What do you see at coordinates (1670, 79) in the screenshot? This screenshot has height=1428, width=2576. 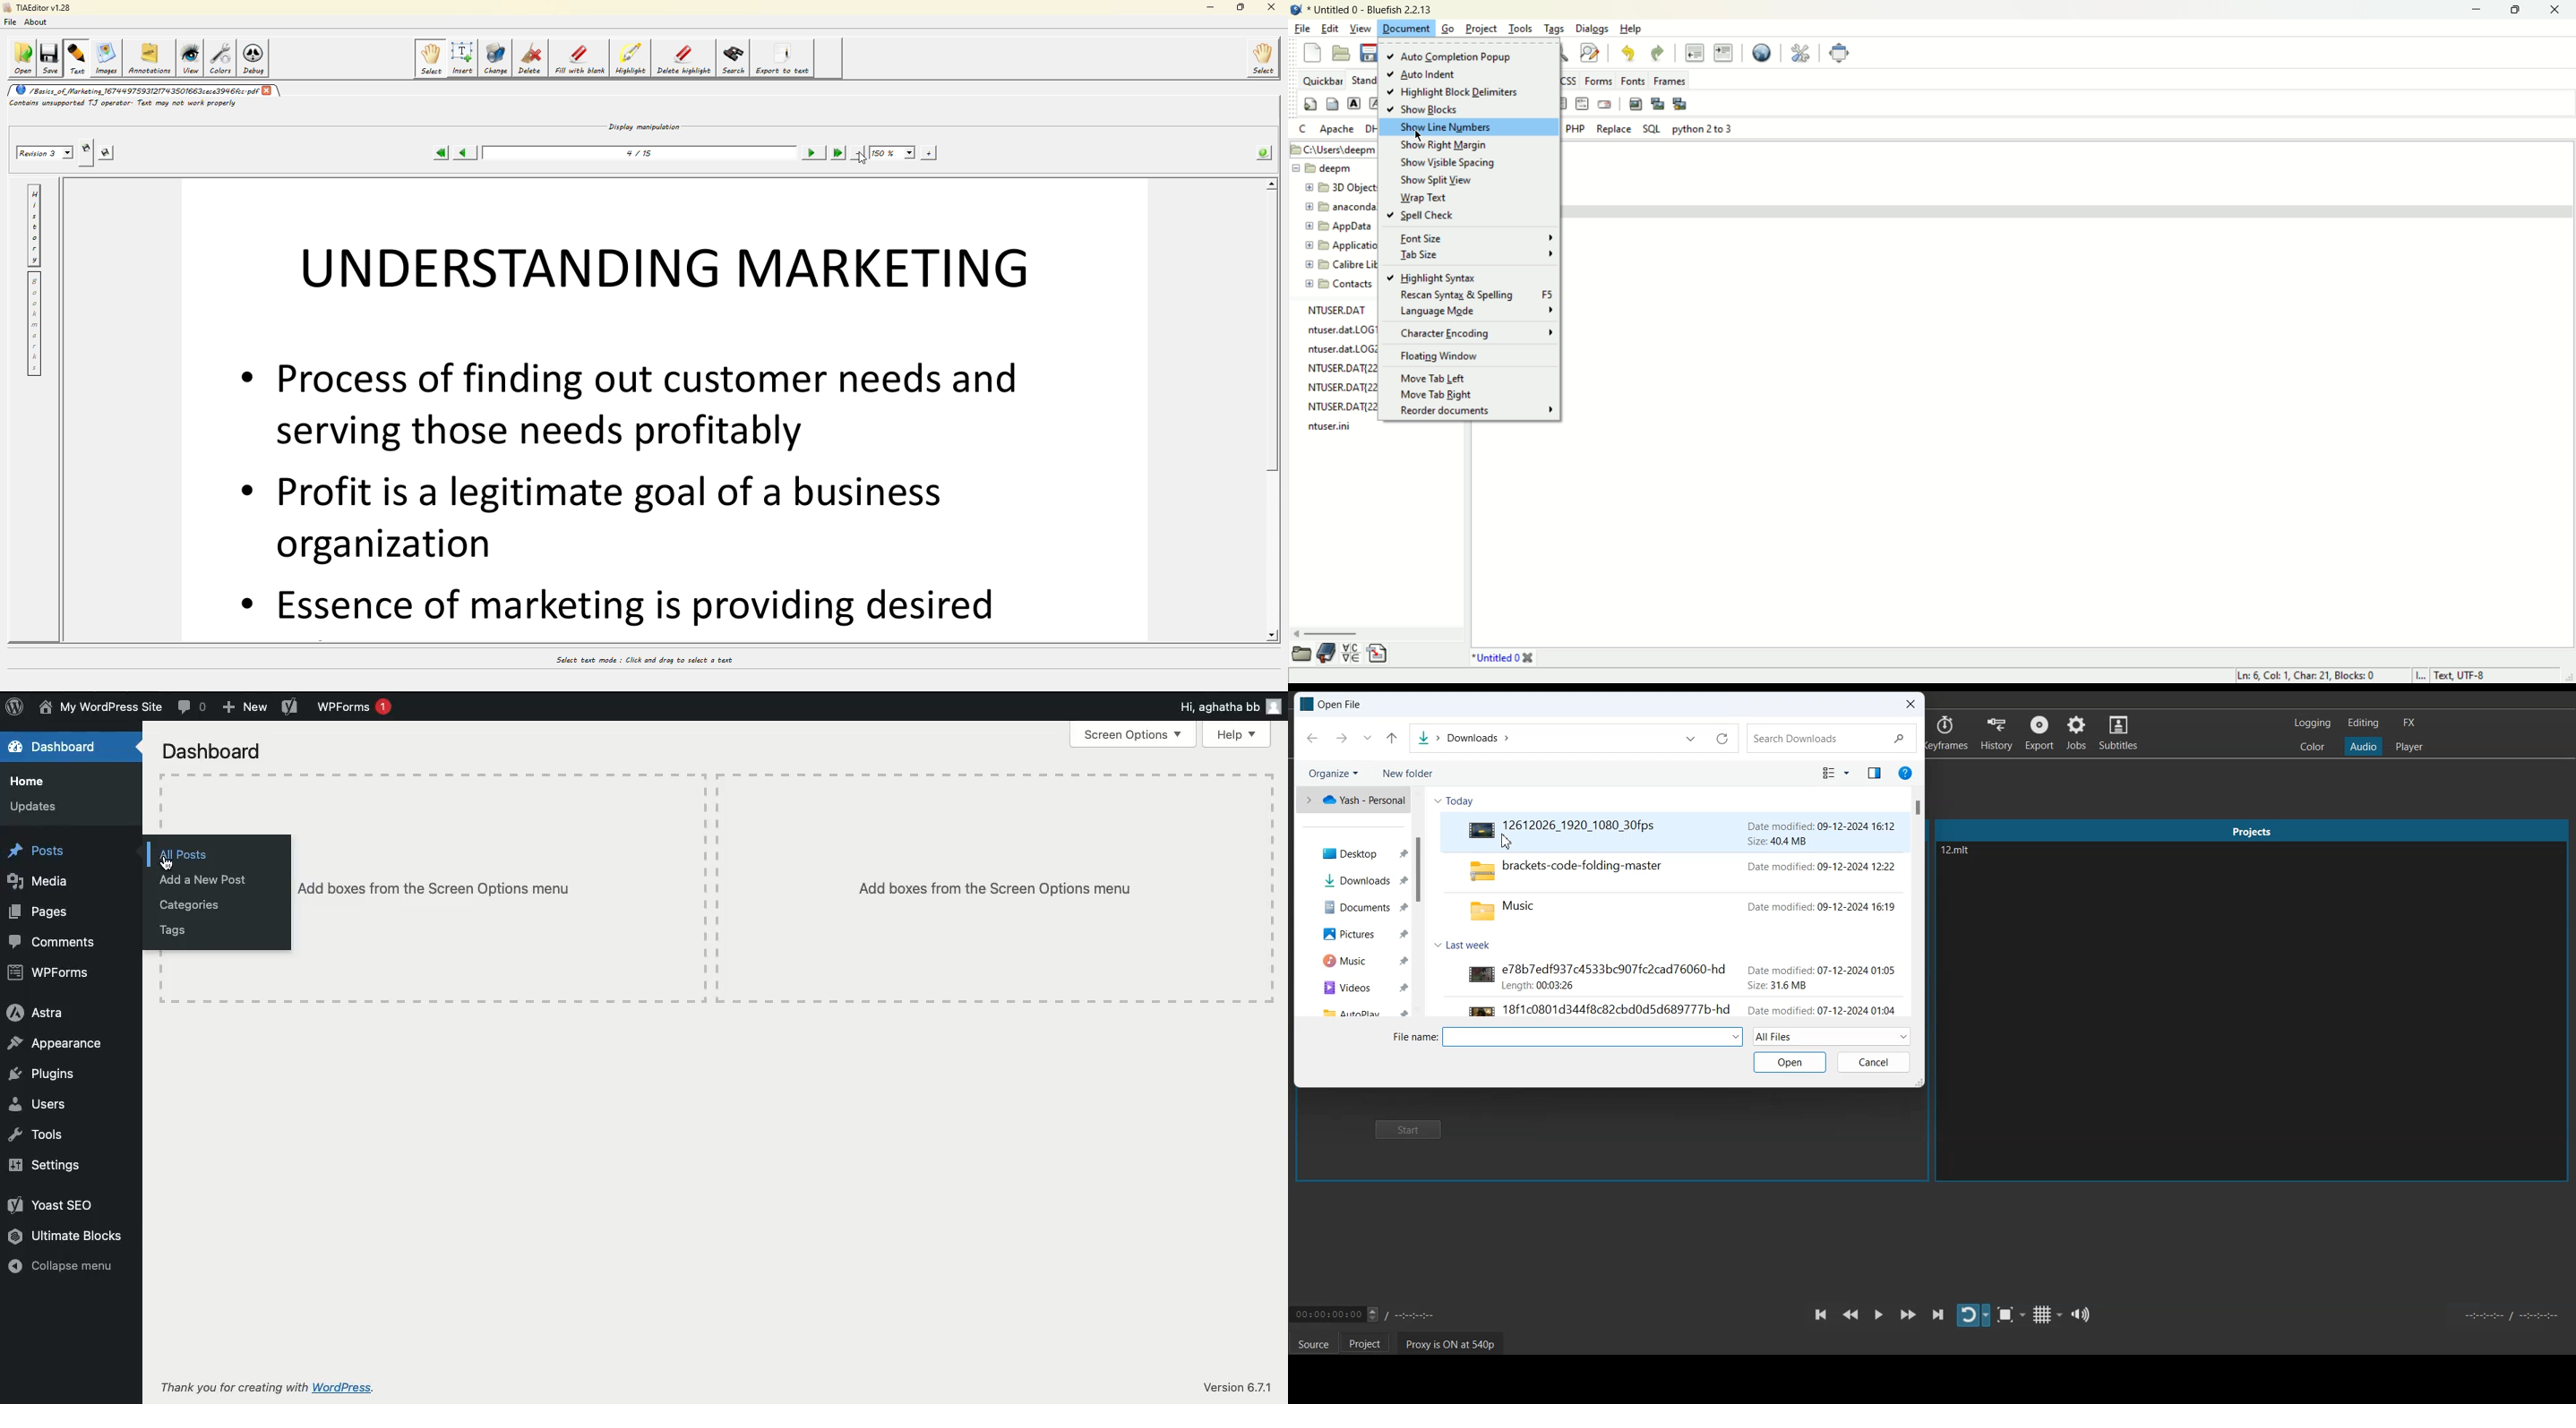 I see `frames` at bounding box center [1670, 79].